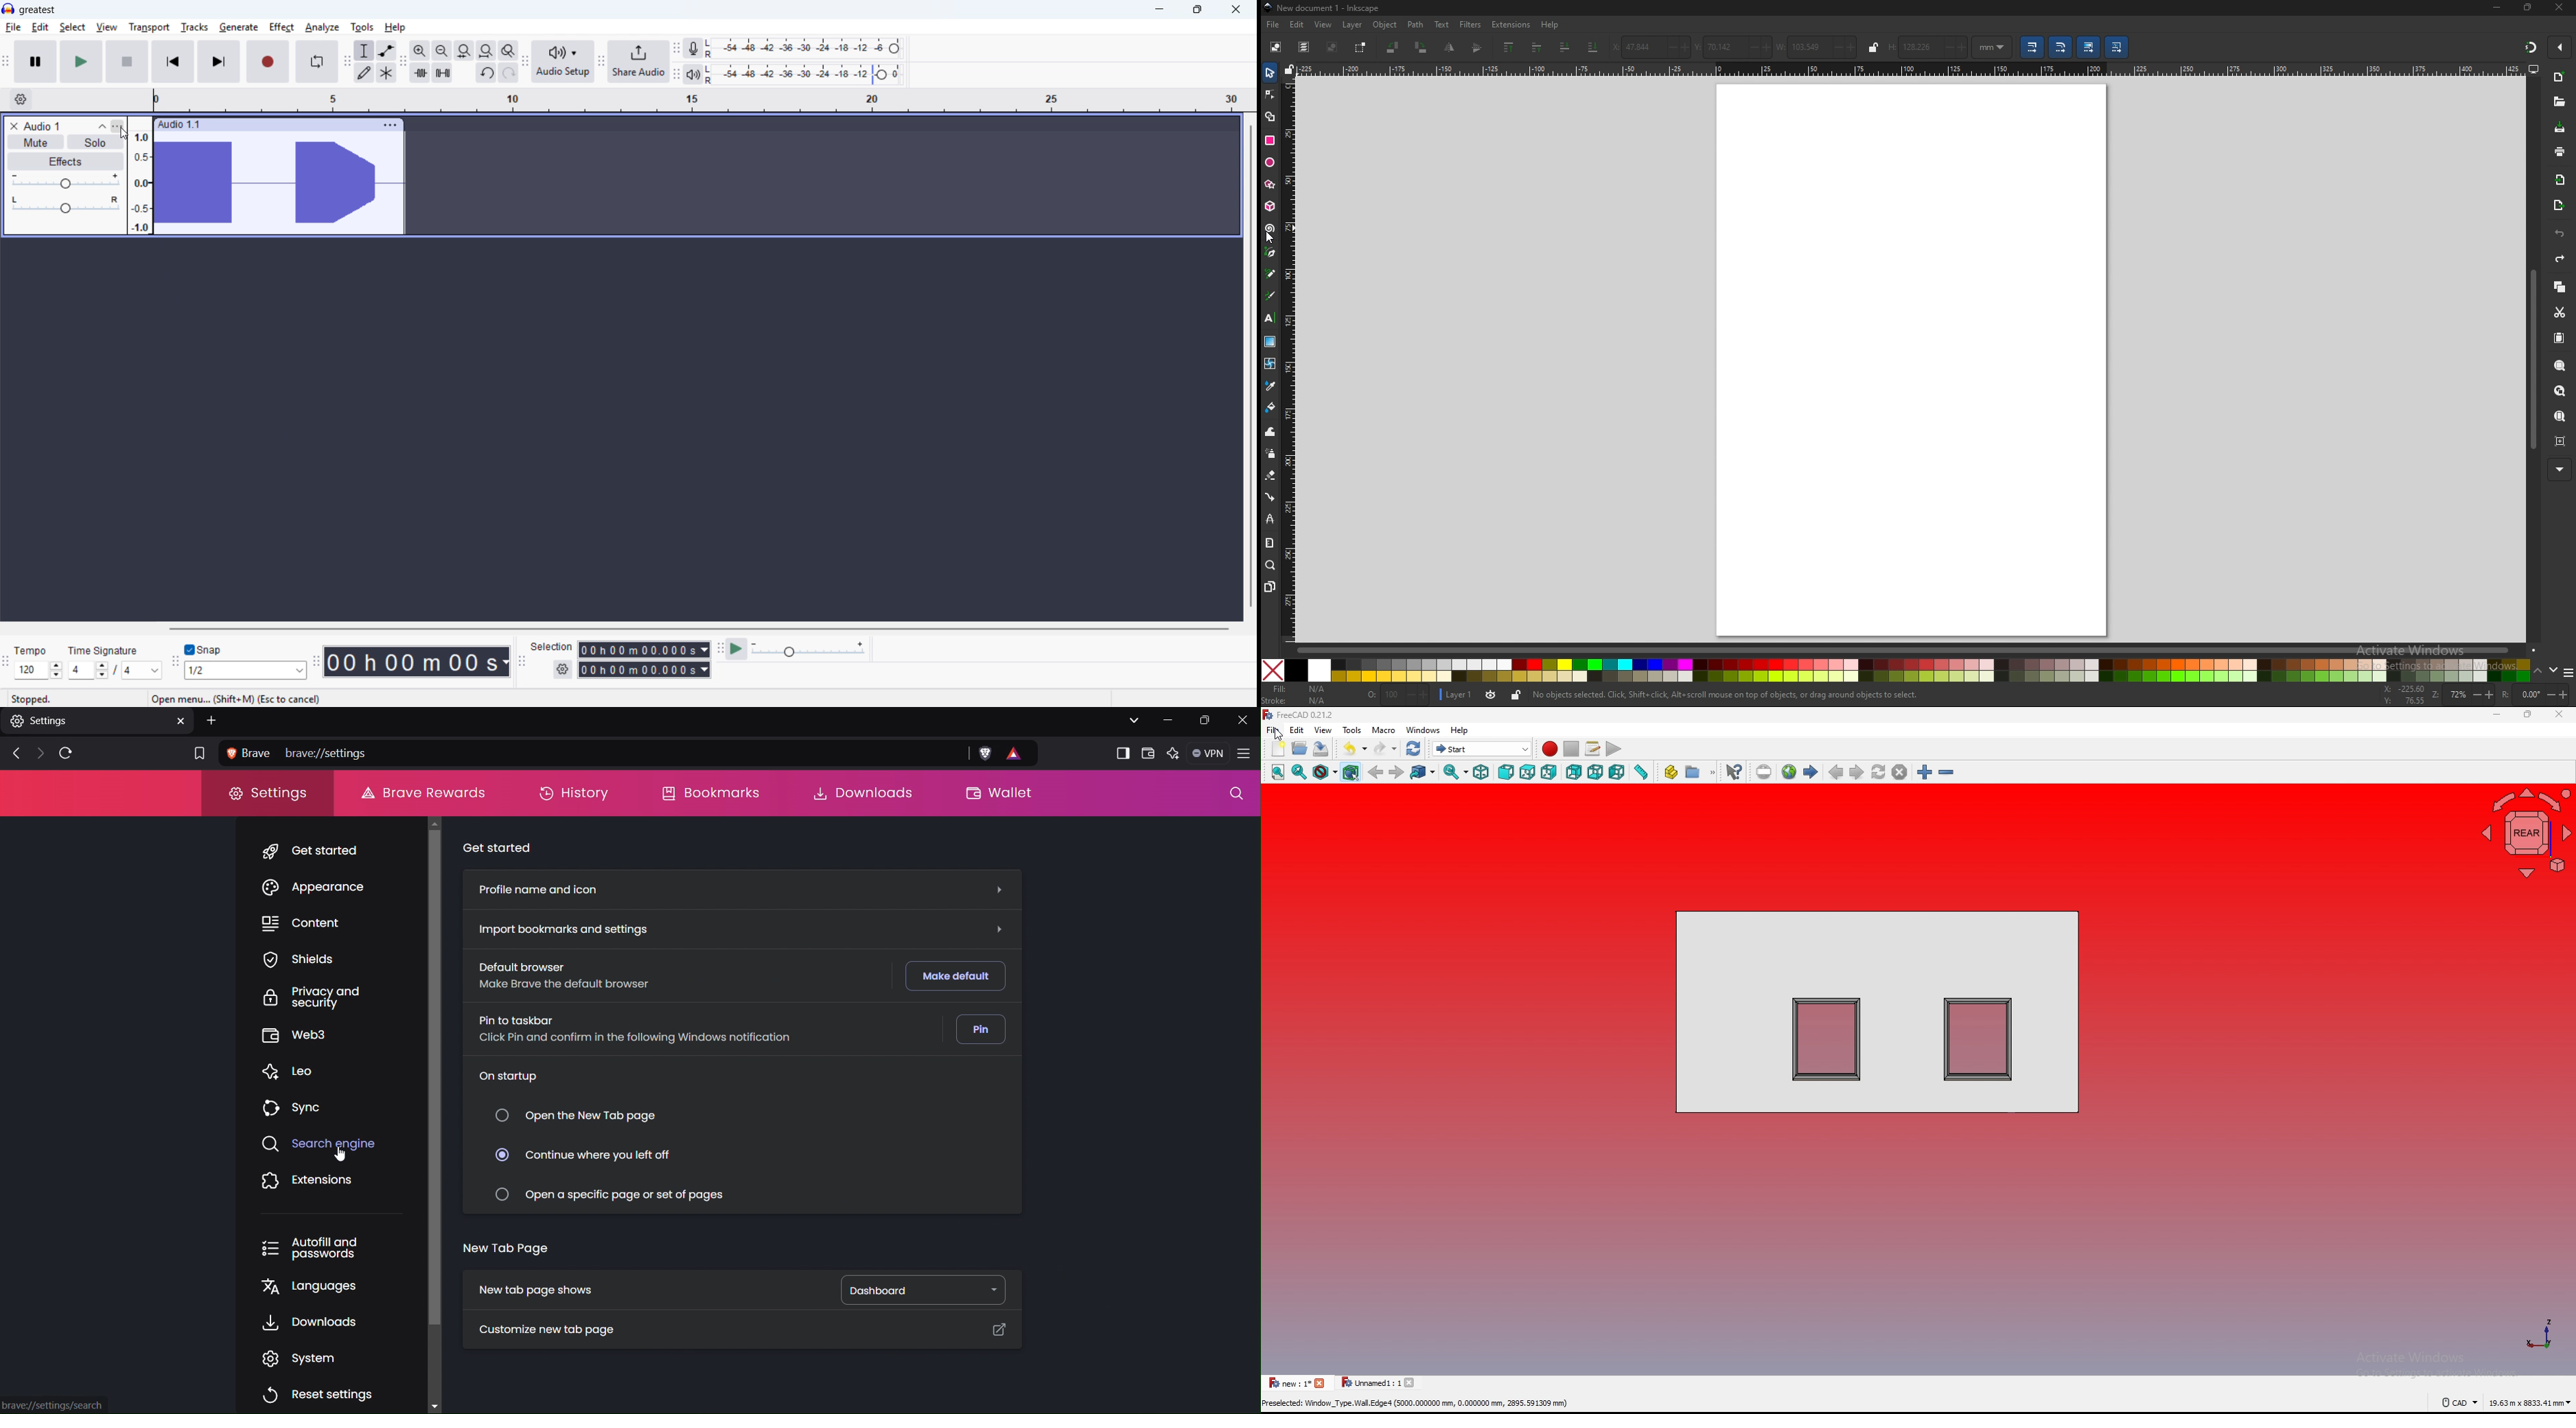 The height and width of the screenshot is (1428, 2576). Describe the element at coordinates (2558, 46) in the screenshot. I see `enable snapping` at that location.